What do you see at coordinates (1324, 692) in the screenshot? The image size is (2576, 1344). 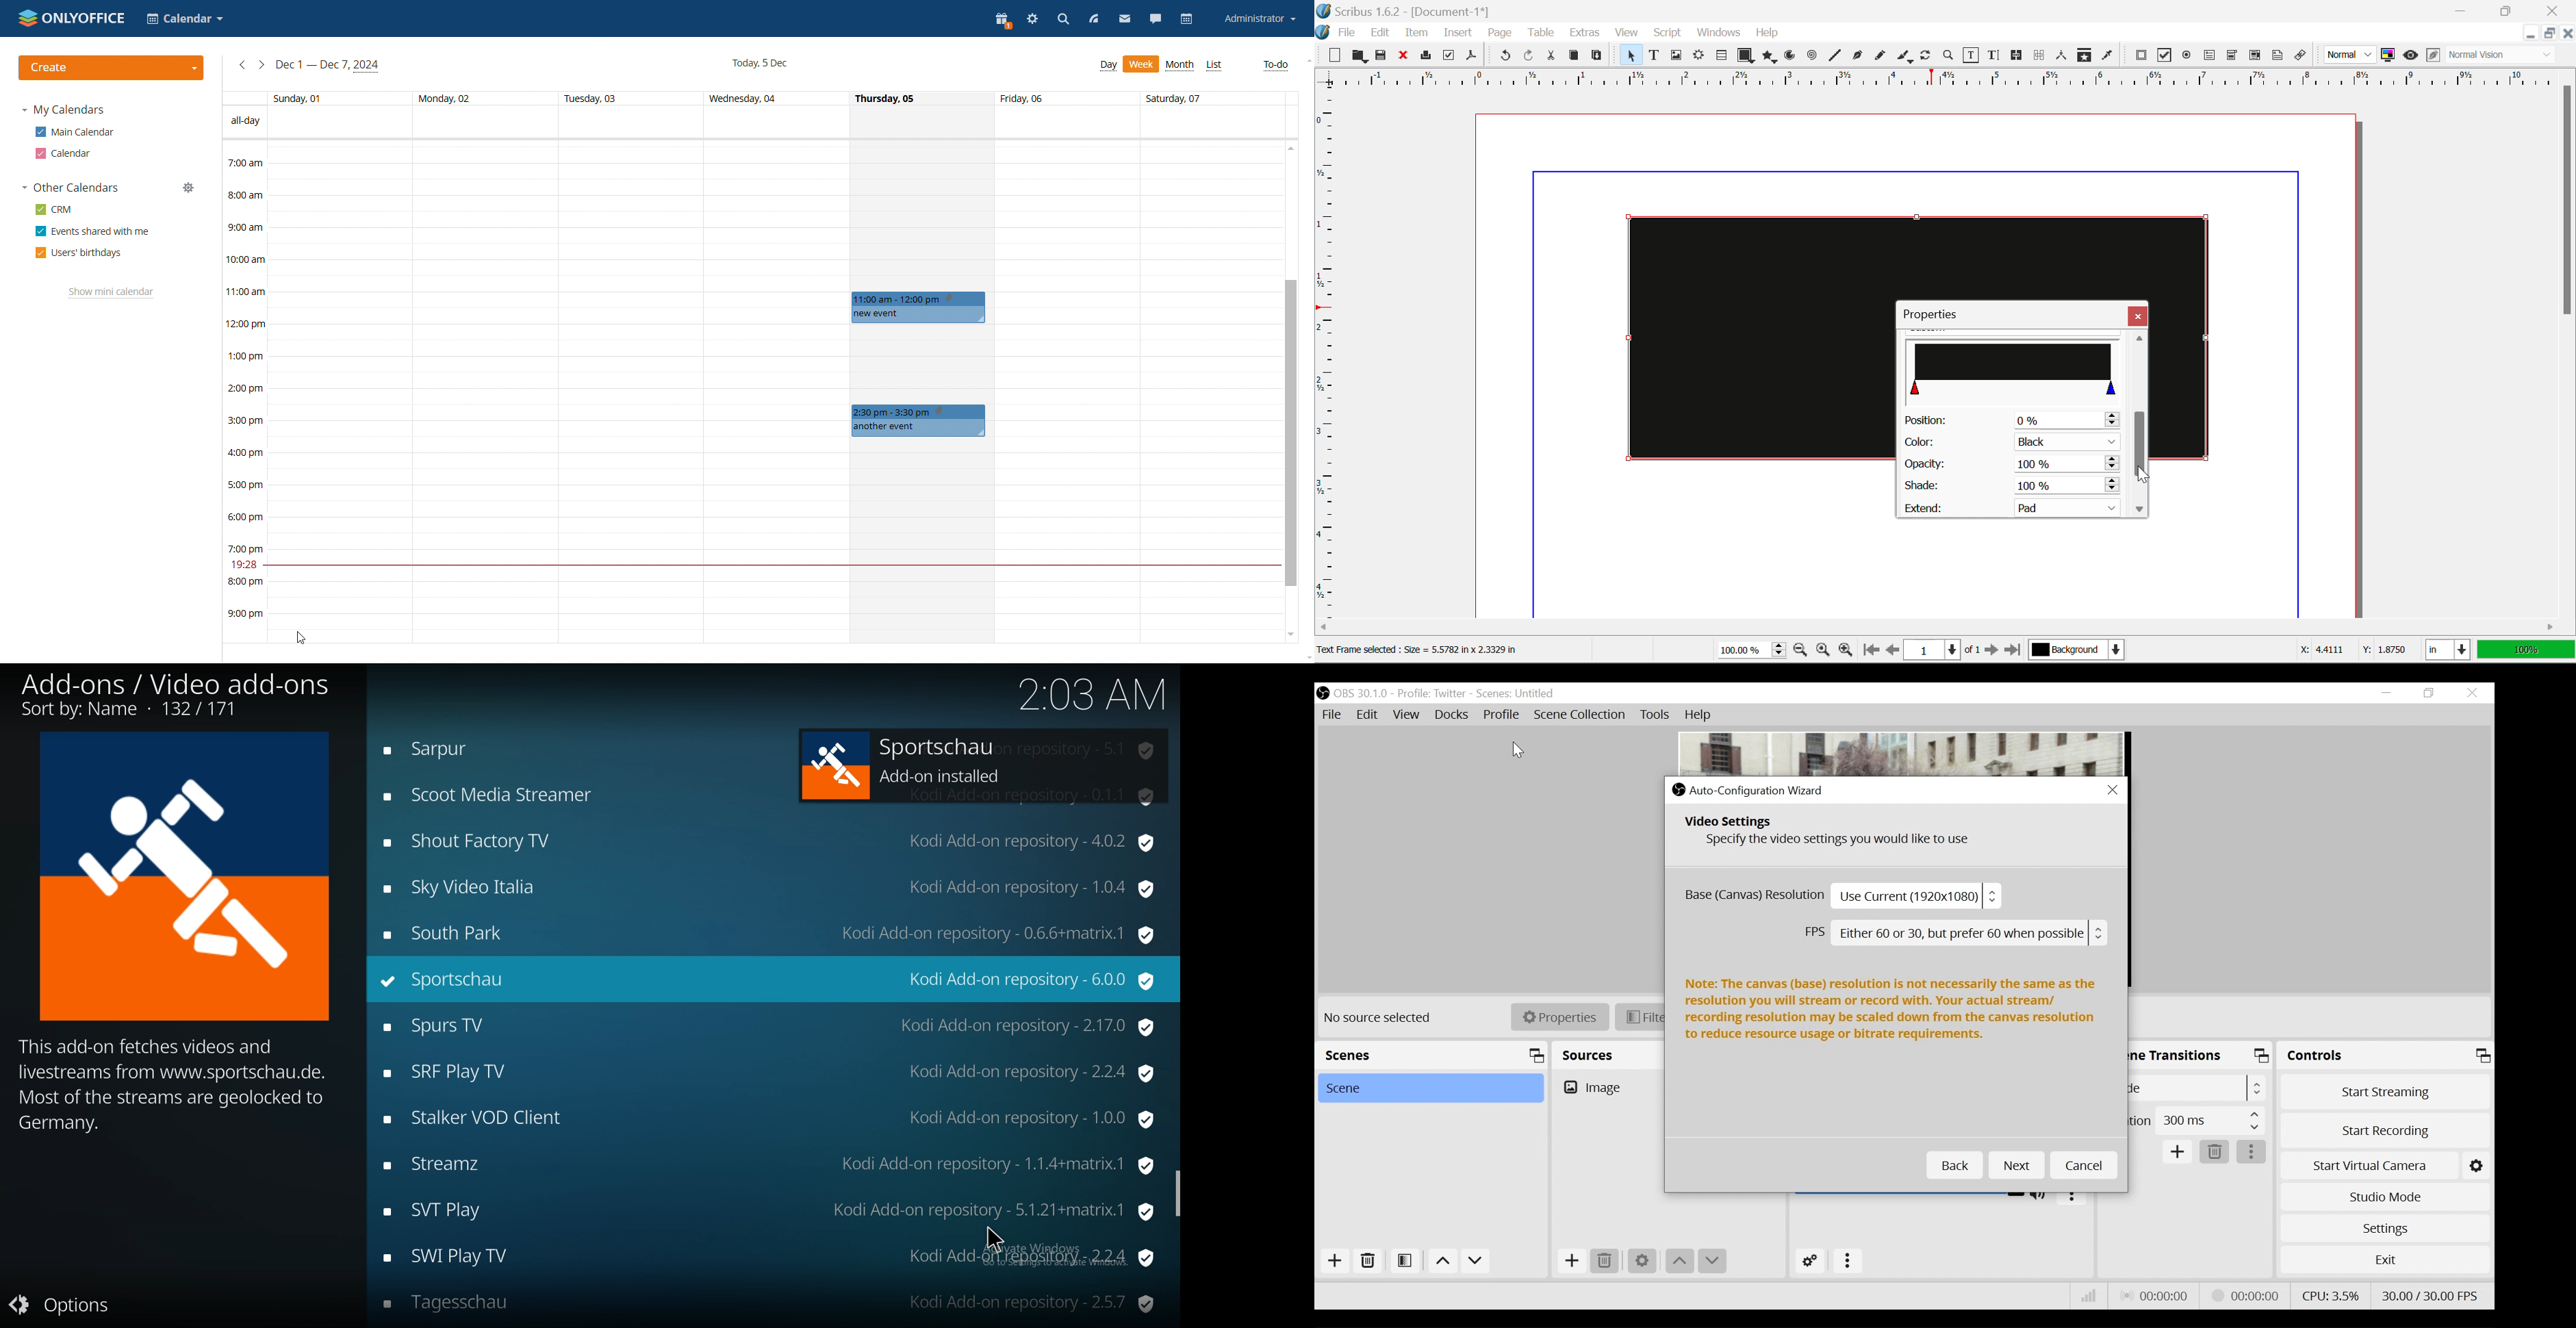 I see `OBS Studio Desktop Icon` at bounding box center [1324, 692].